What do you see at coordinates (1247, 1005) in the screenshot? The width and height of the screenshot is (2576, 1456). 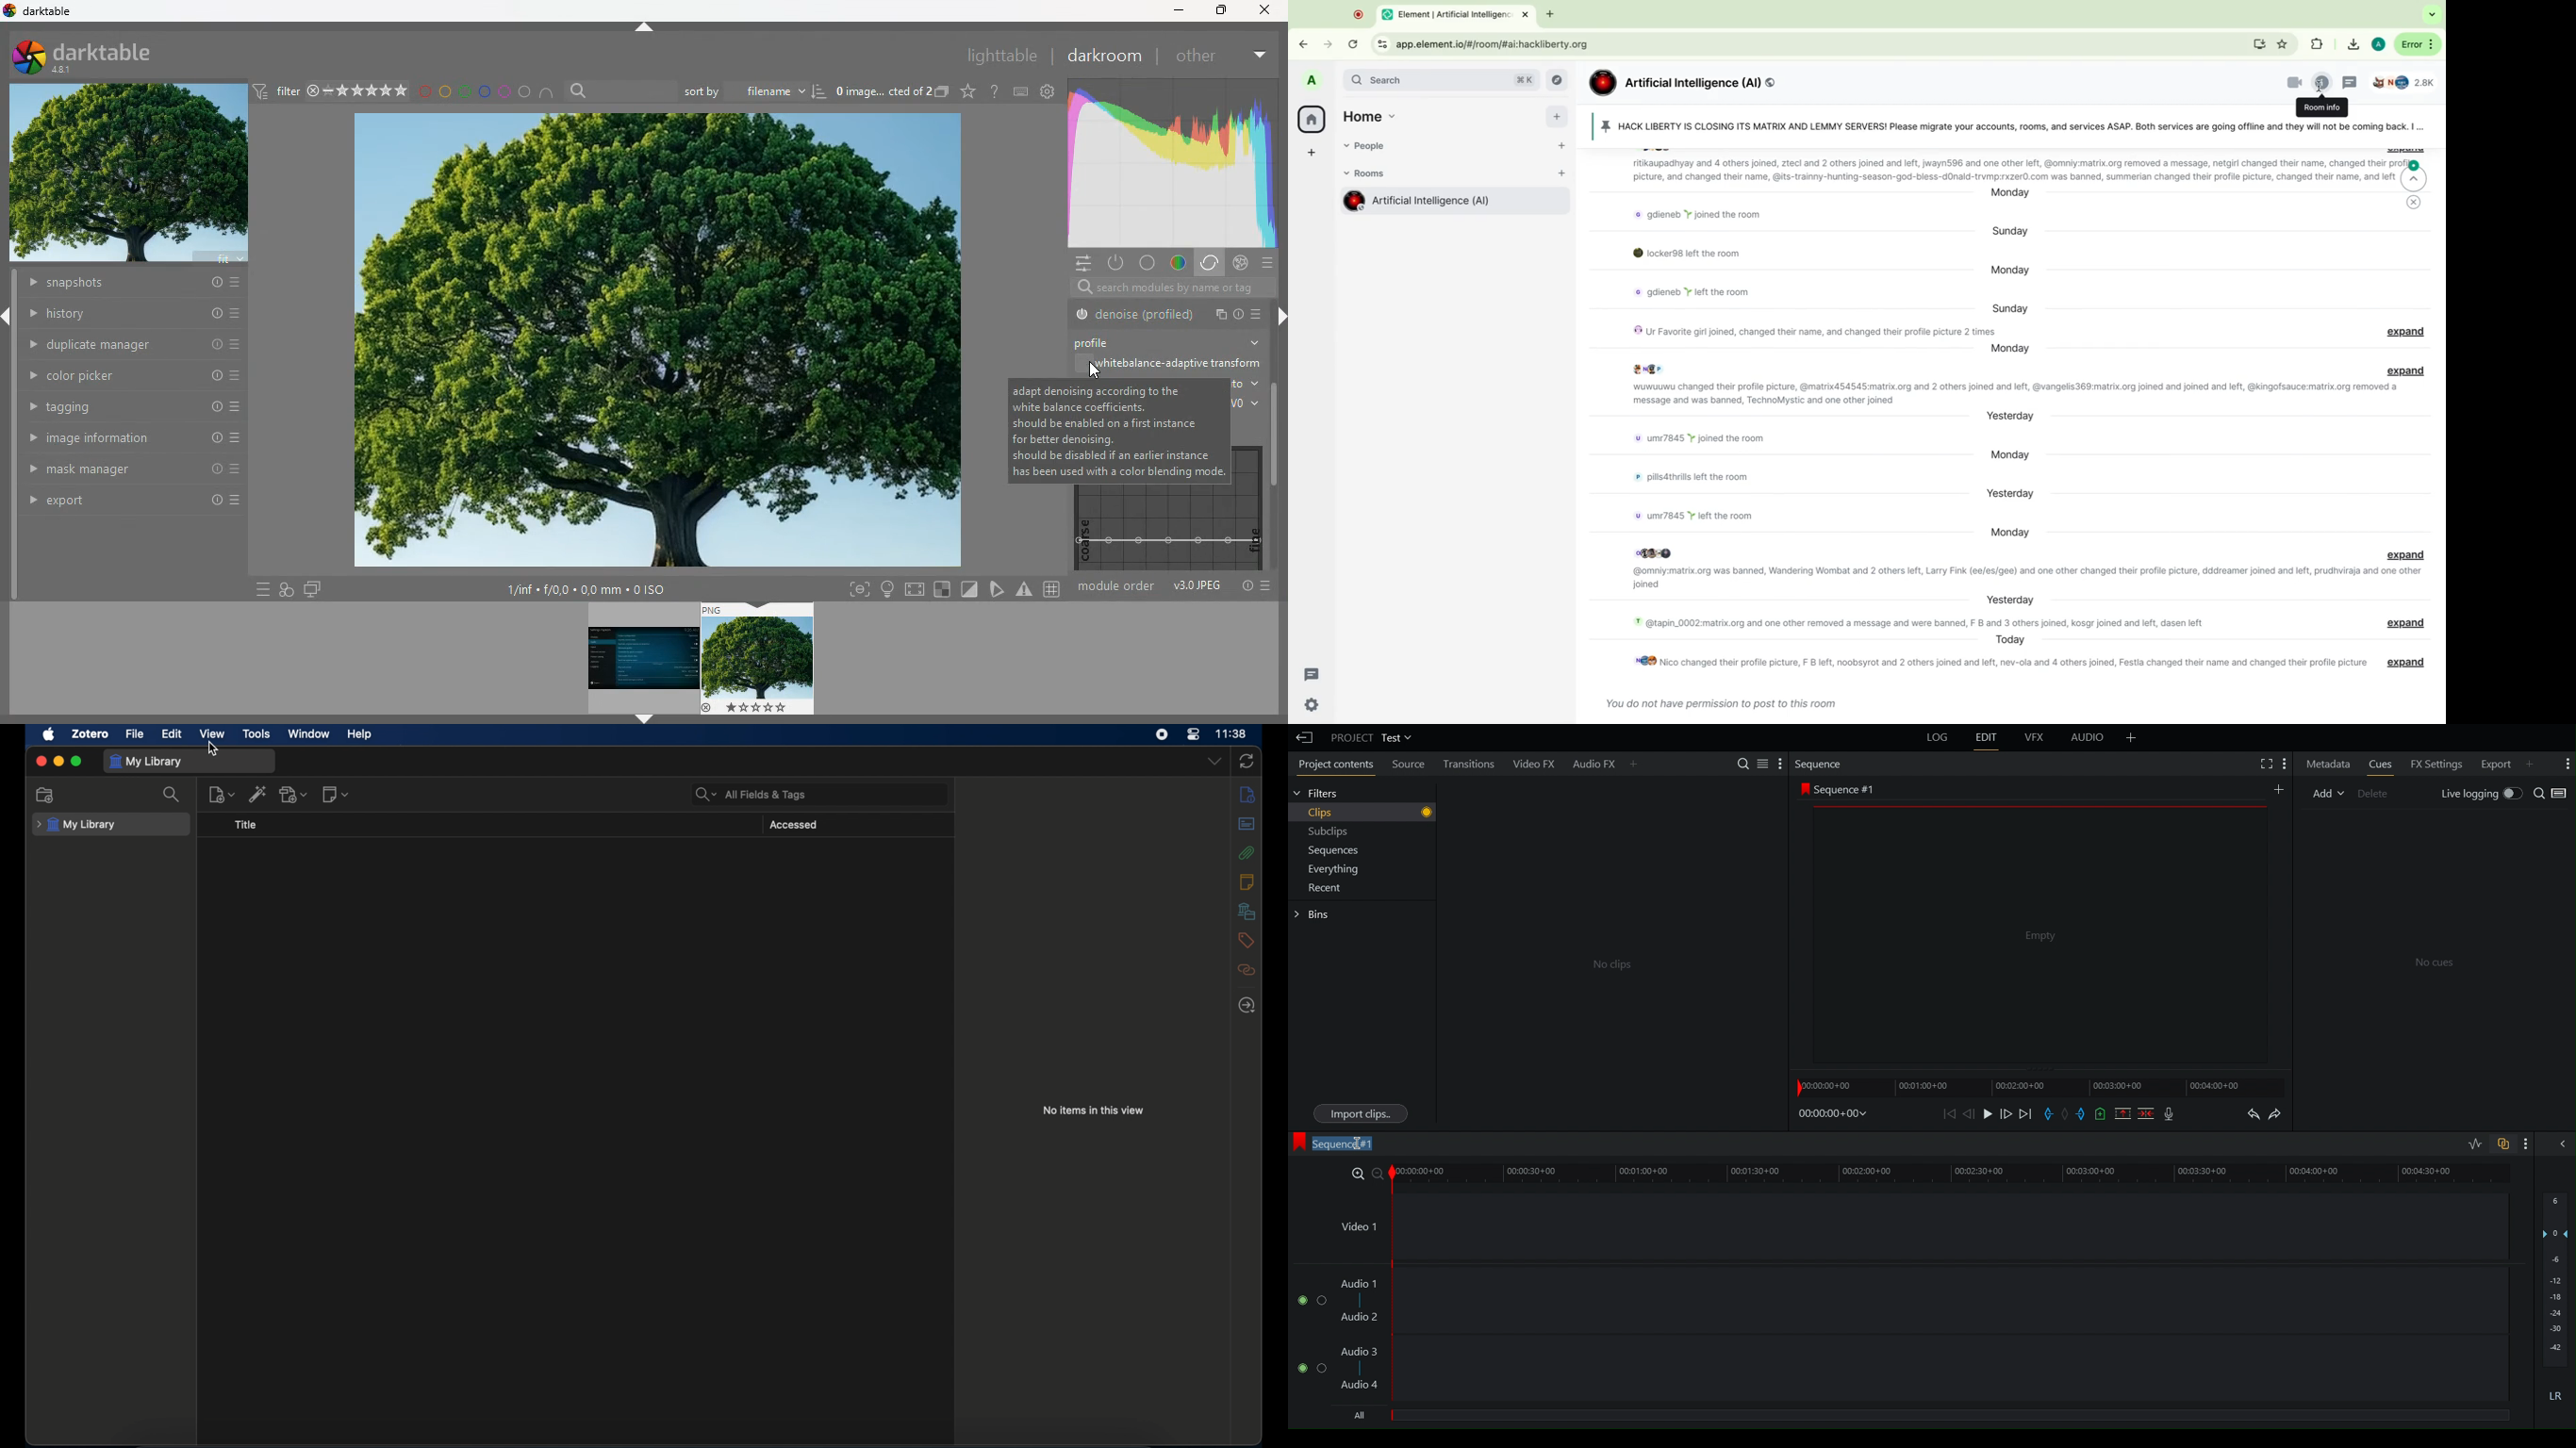 I see `locate` at bounding box center [1247, 1005].